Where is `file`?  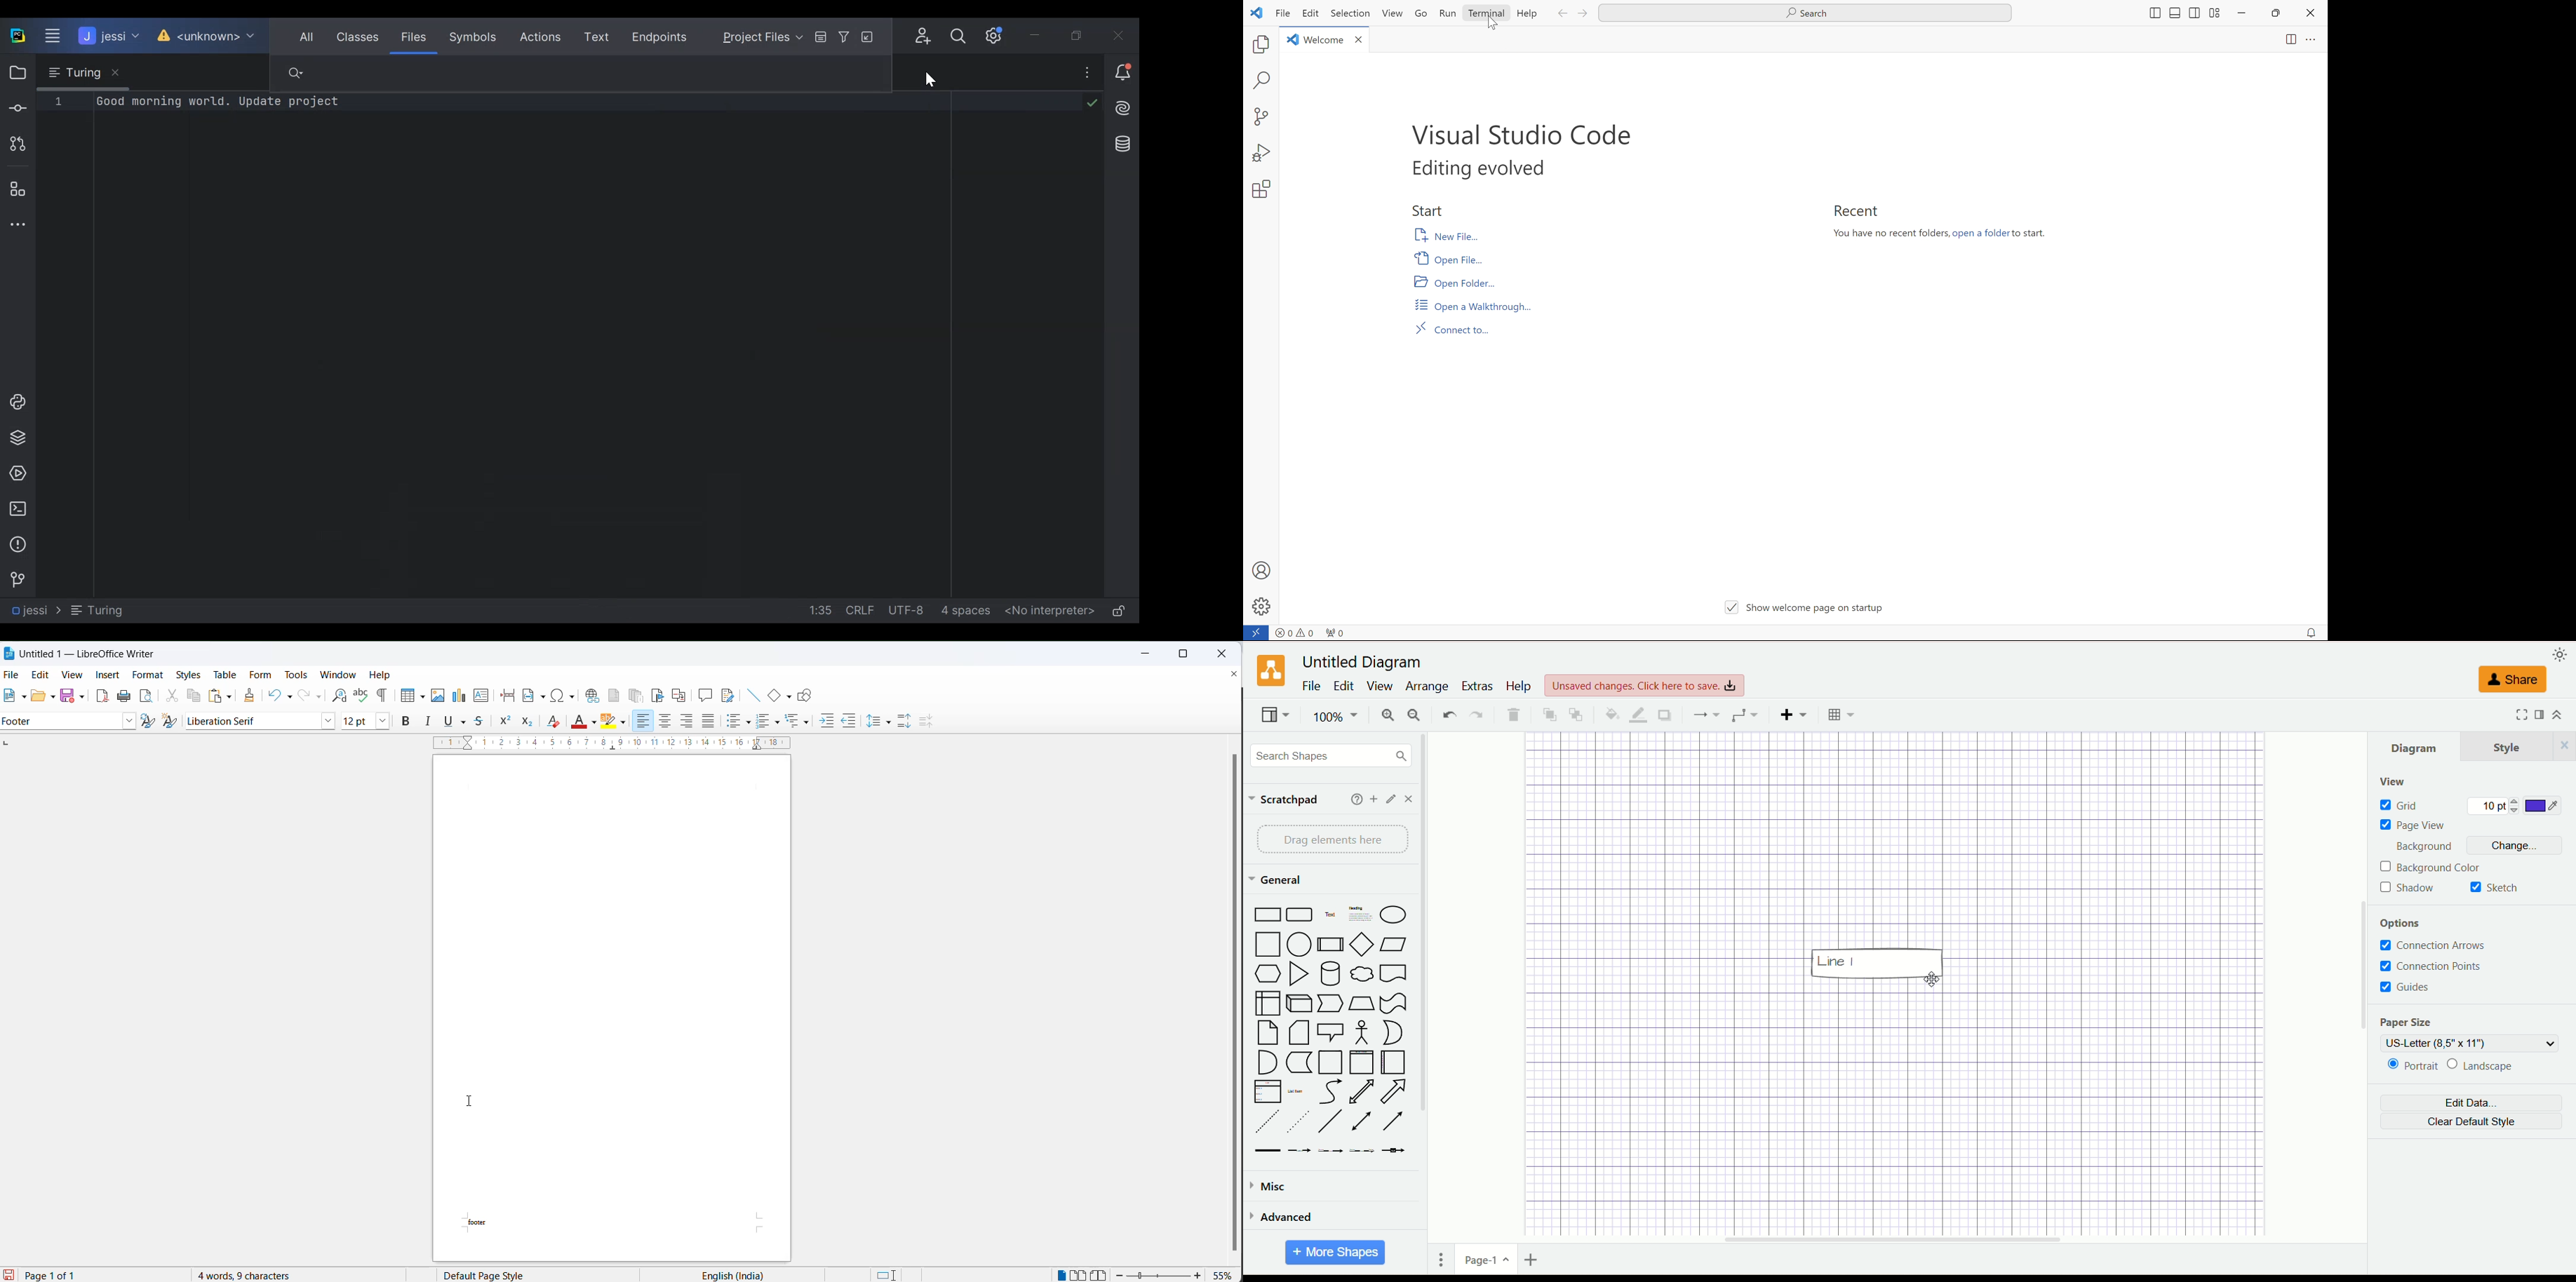
file is located at coordinates (1311, 687).